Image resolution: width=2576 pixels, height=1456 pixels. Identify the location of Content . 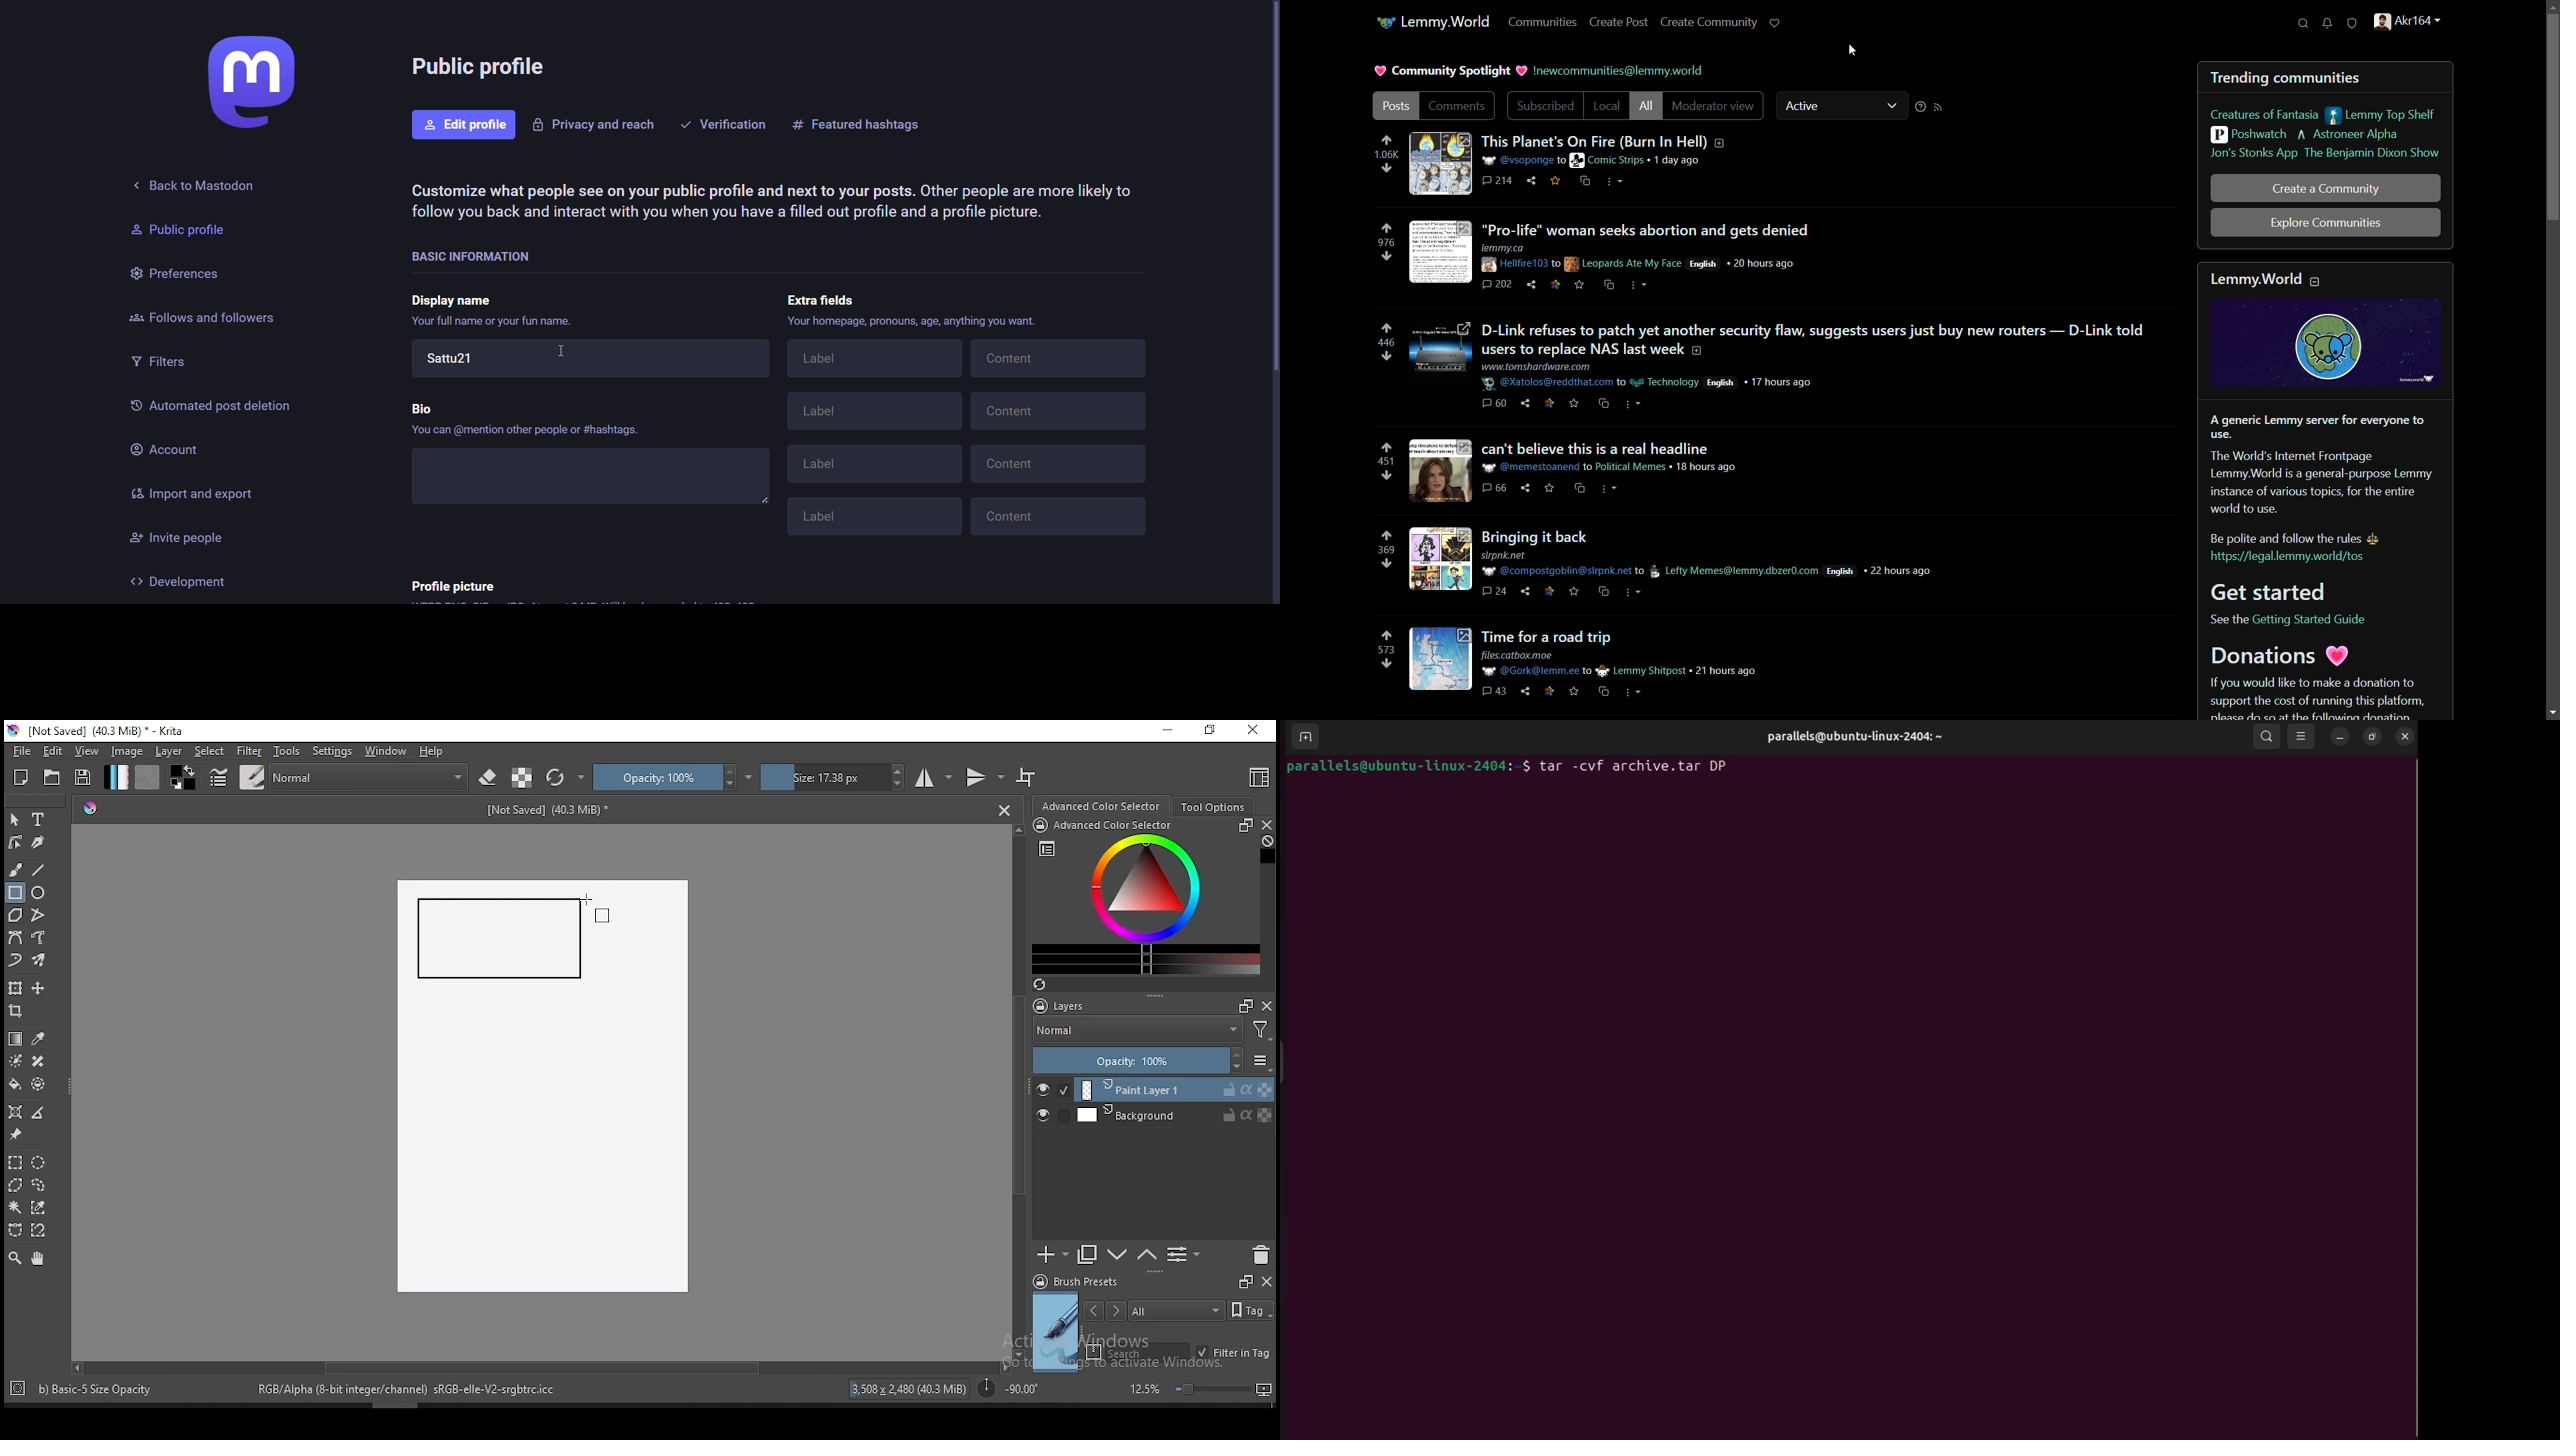
(1055, 519).